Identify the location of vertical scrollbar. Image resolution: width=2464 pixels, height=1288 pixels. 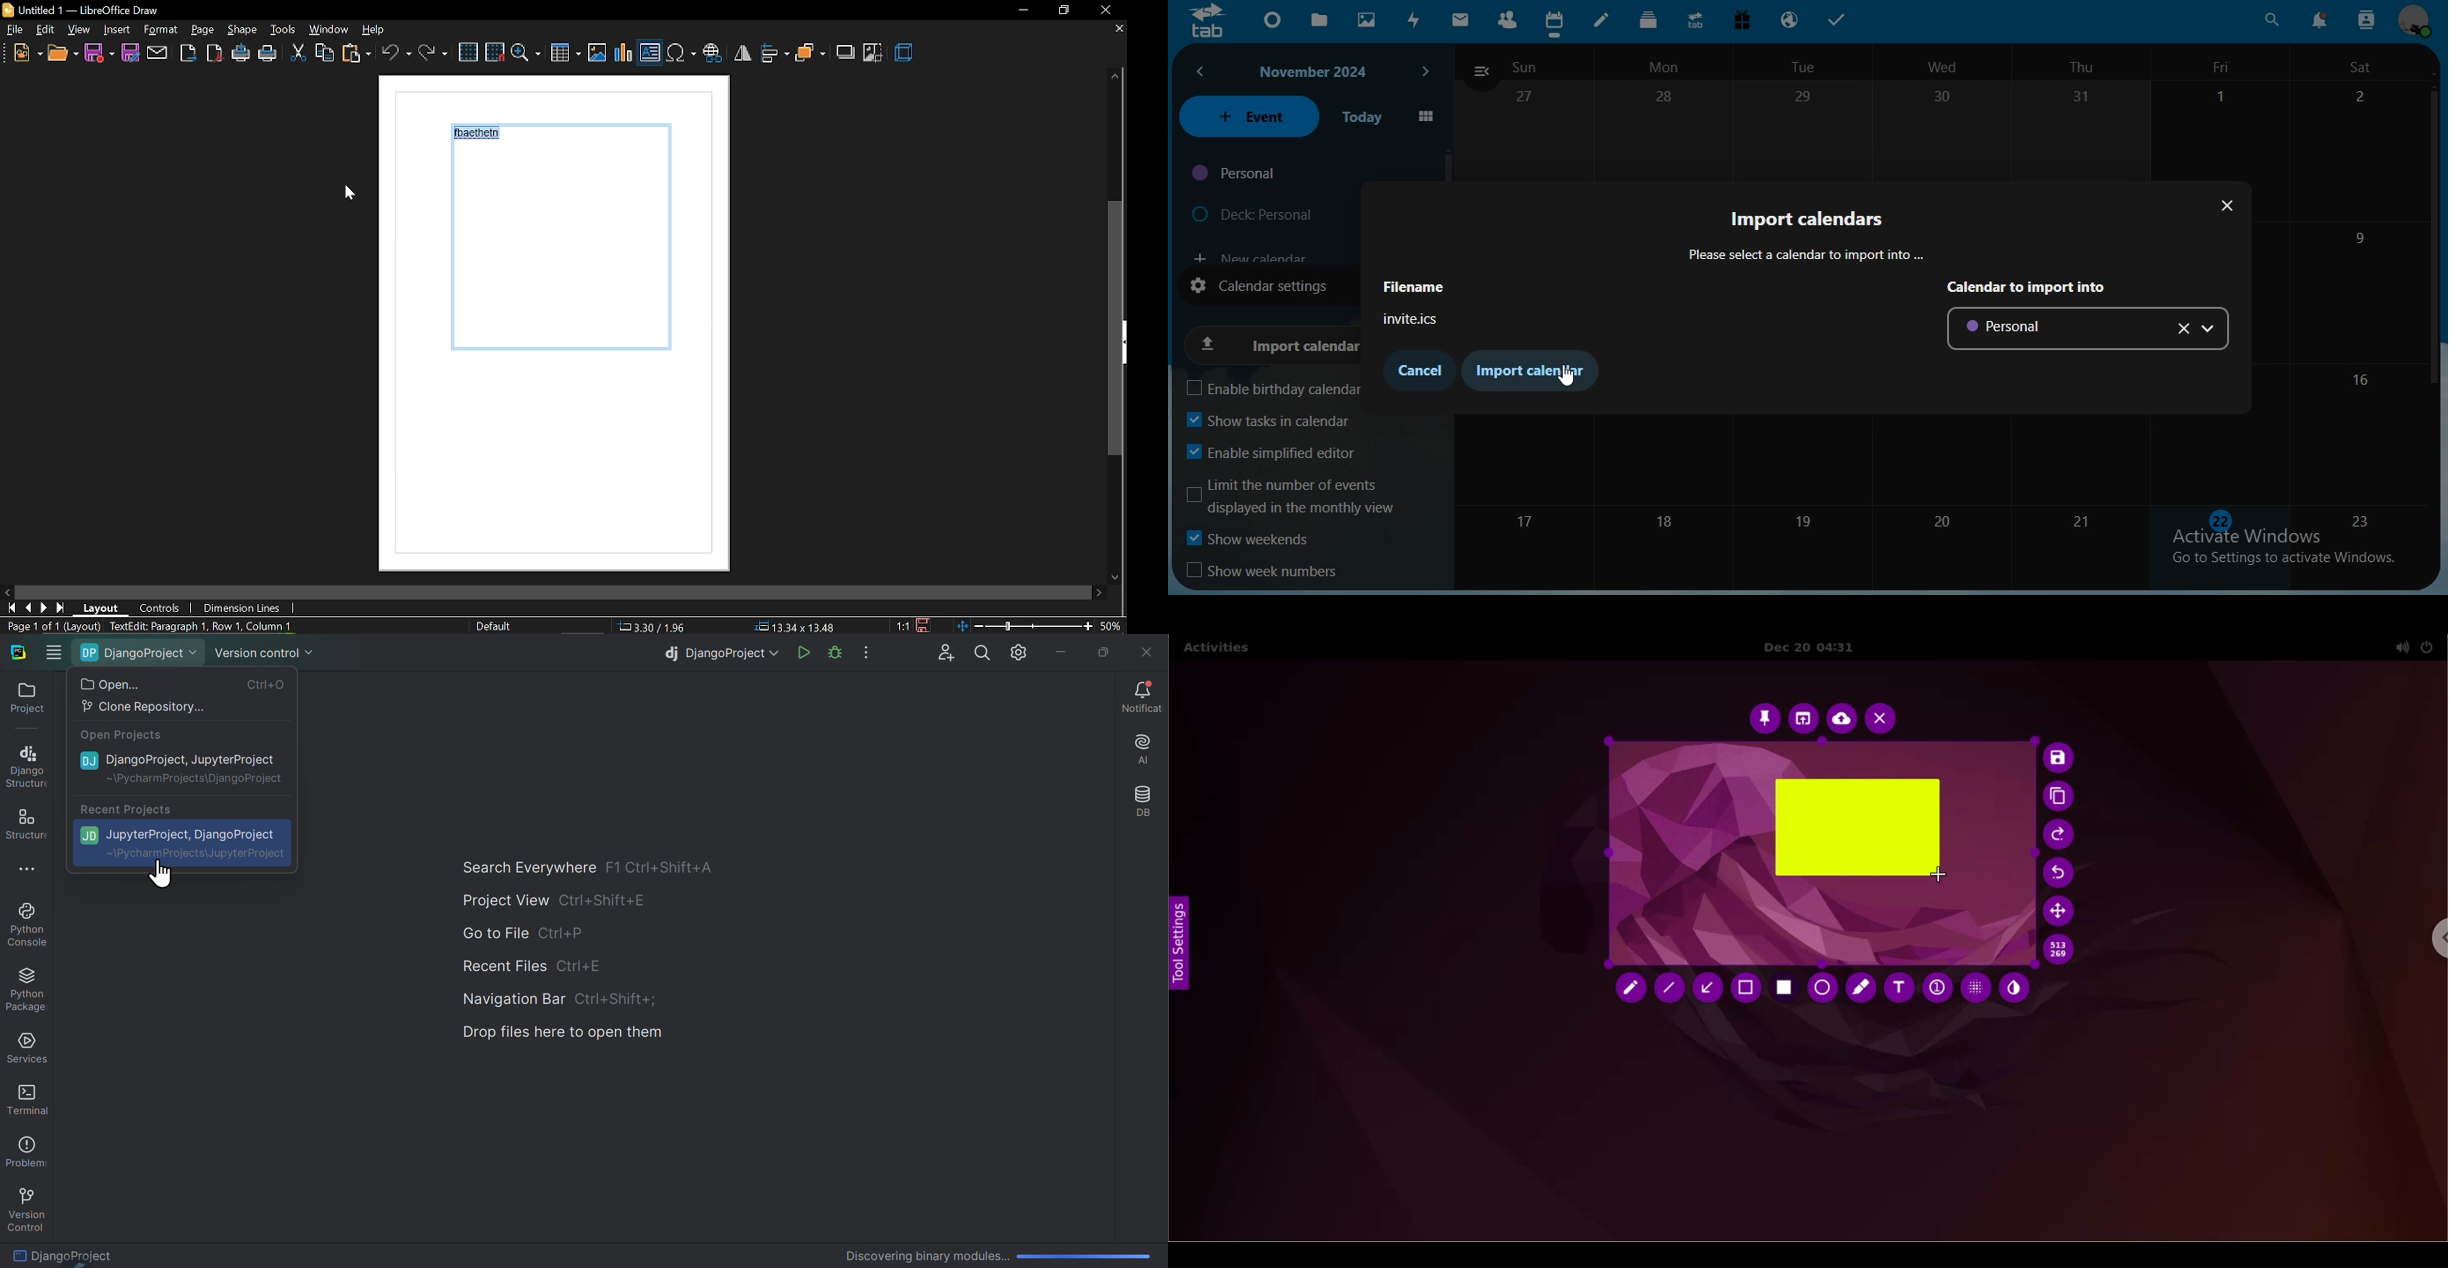
(1116, 330).